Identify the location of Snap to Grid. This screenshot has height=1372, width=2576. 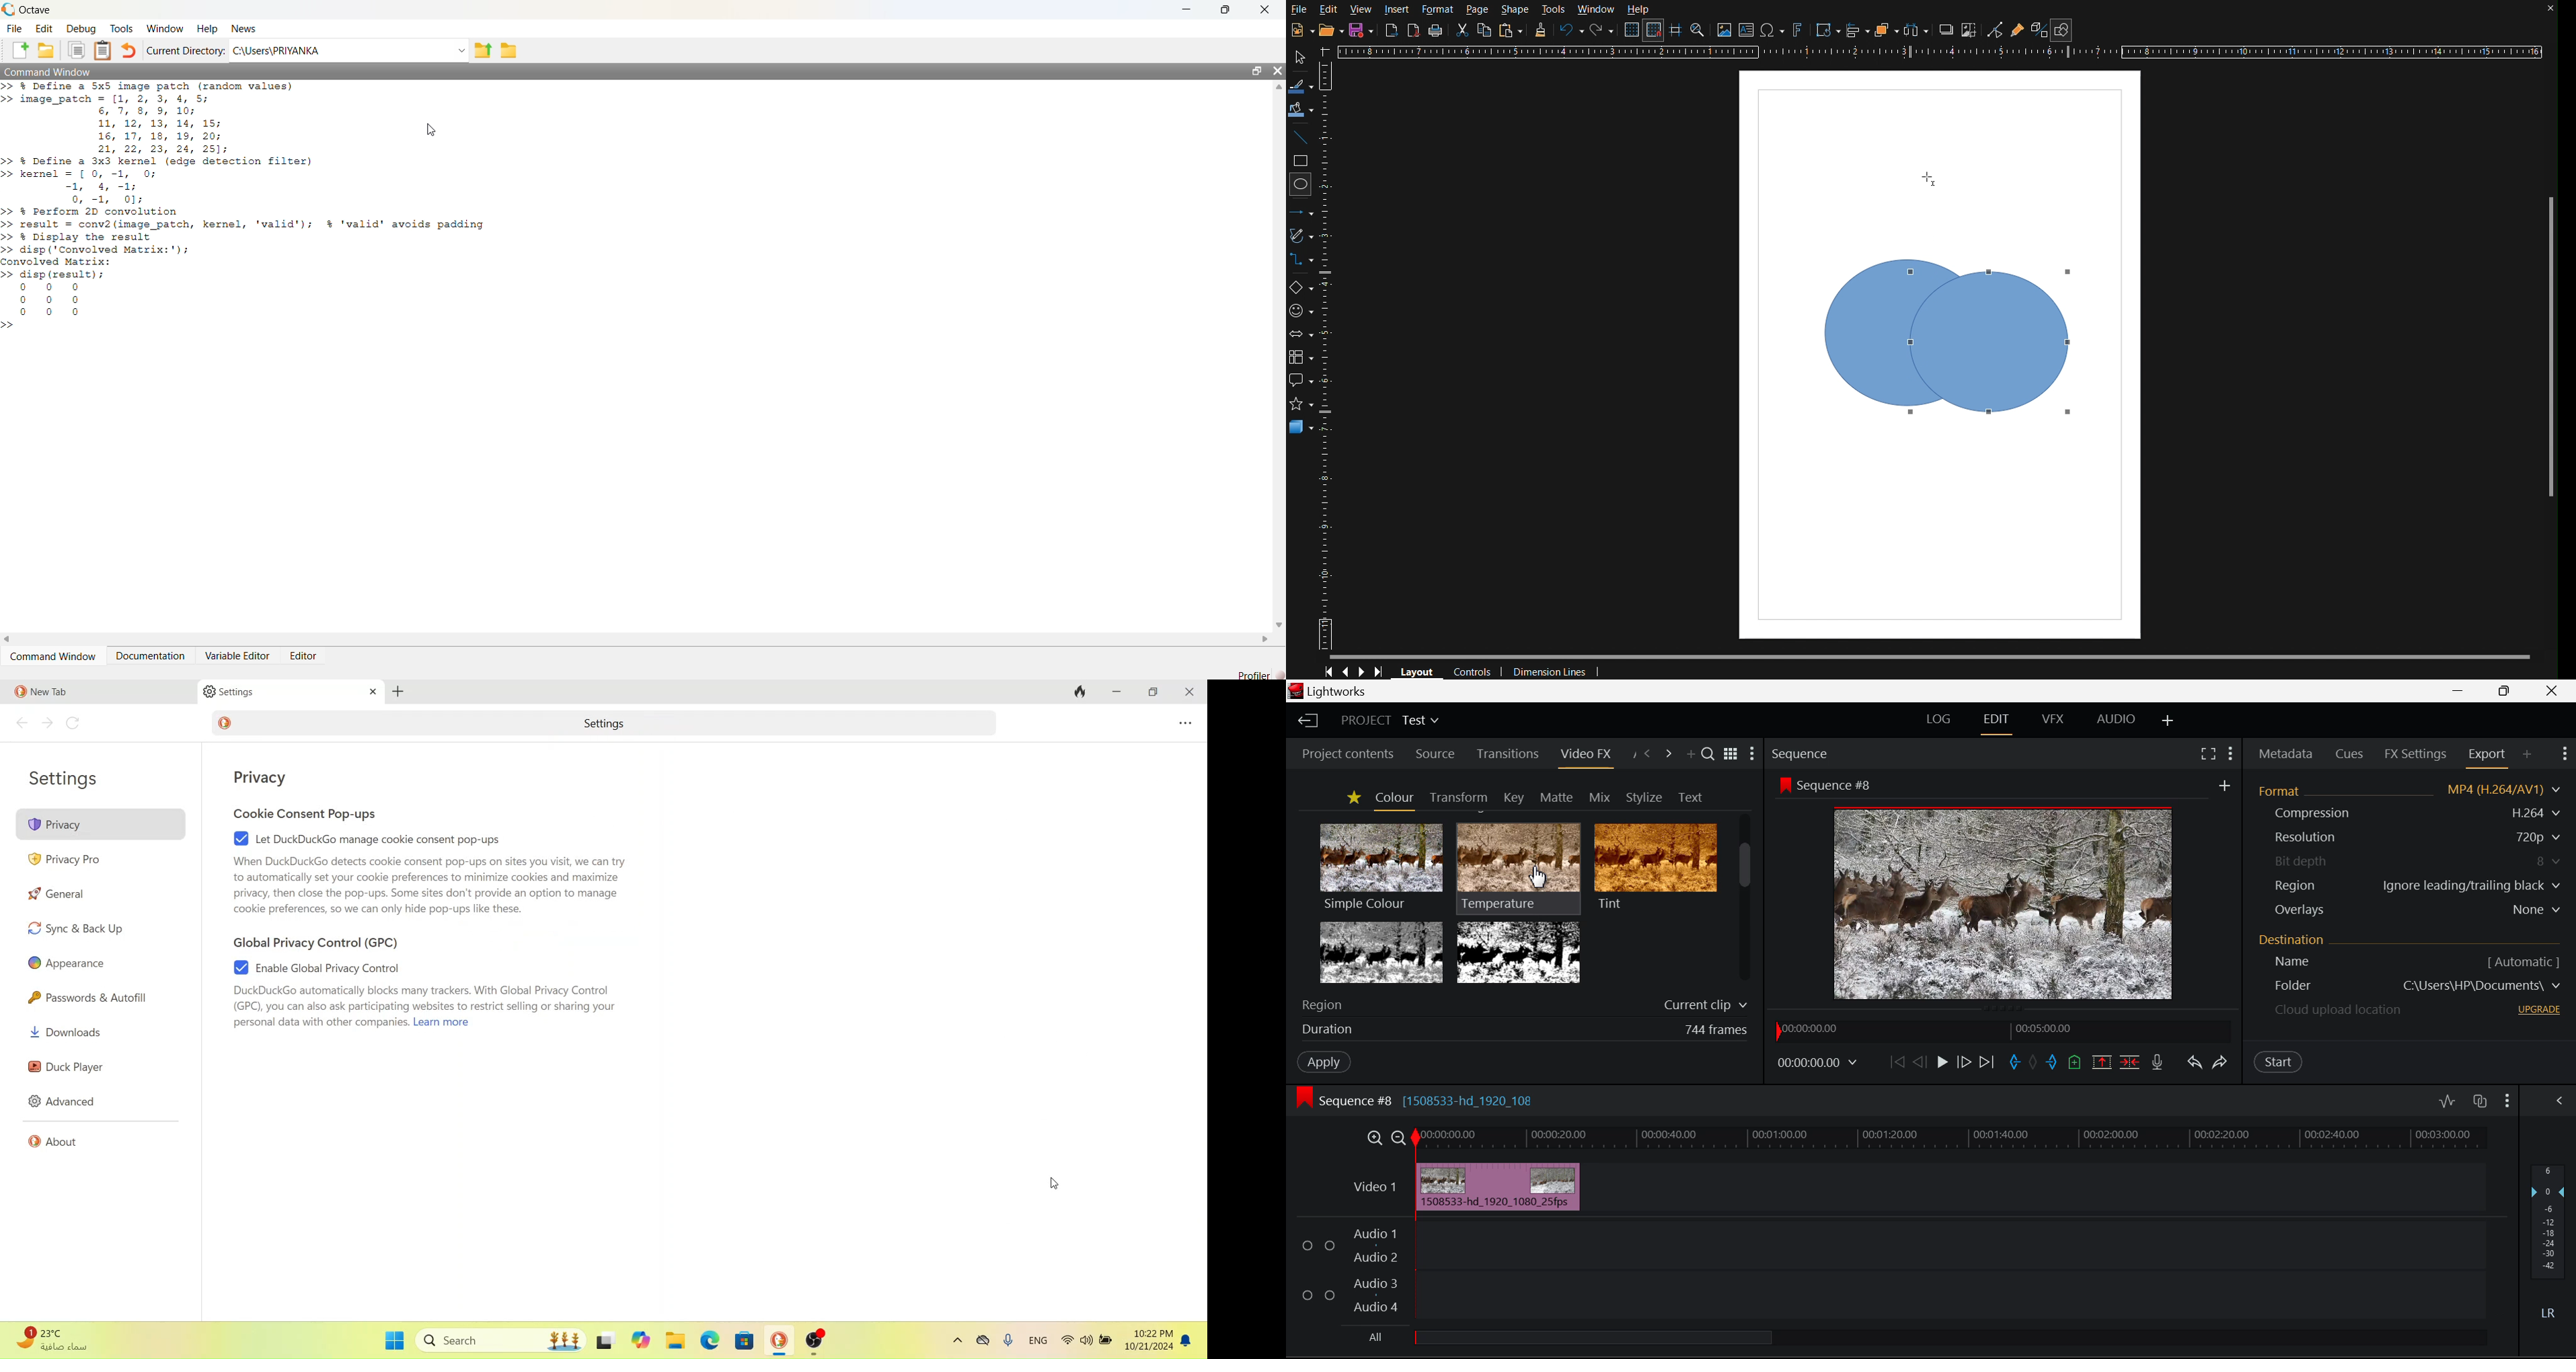
(1655, 31).